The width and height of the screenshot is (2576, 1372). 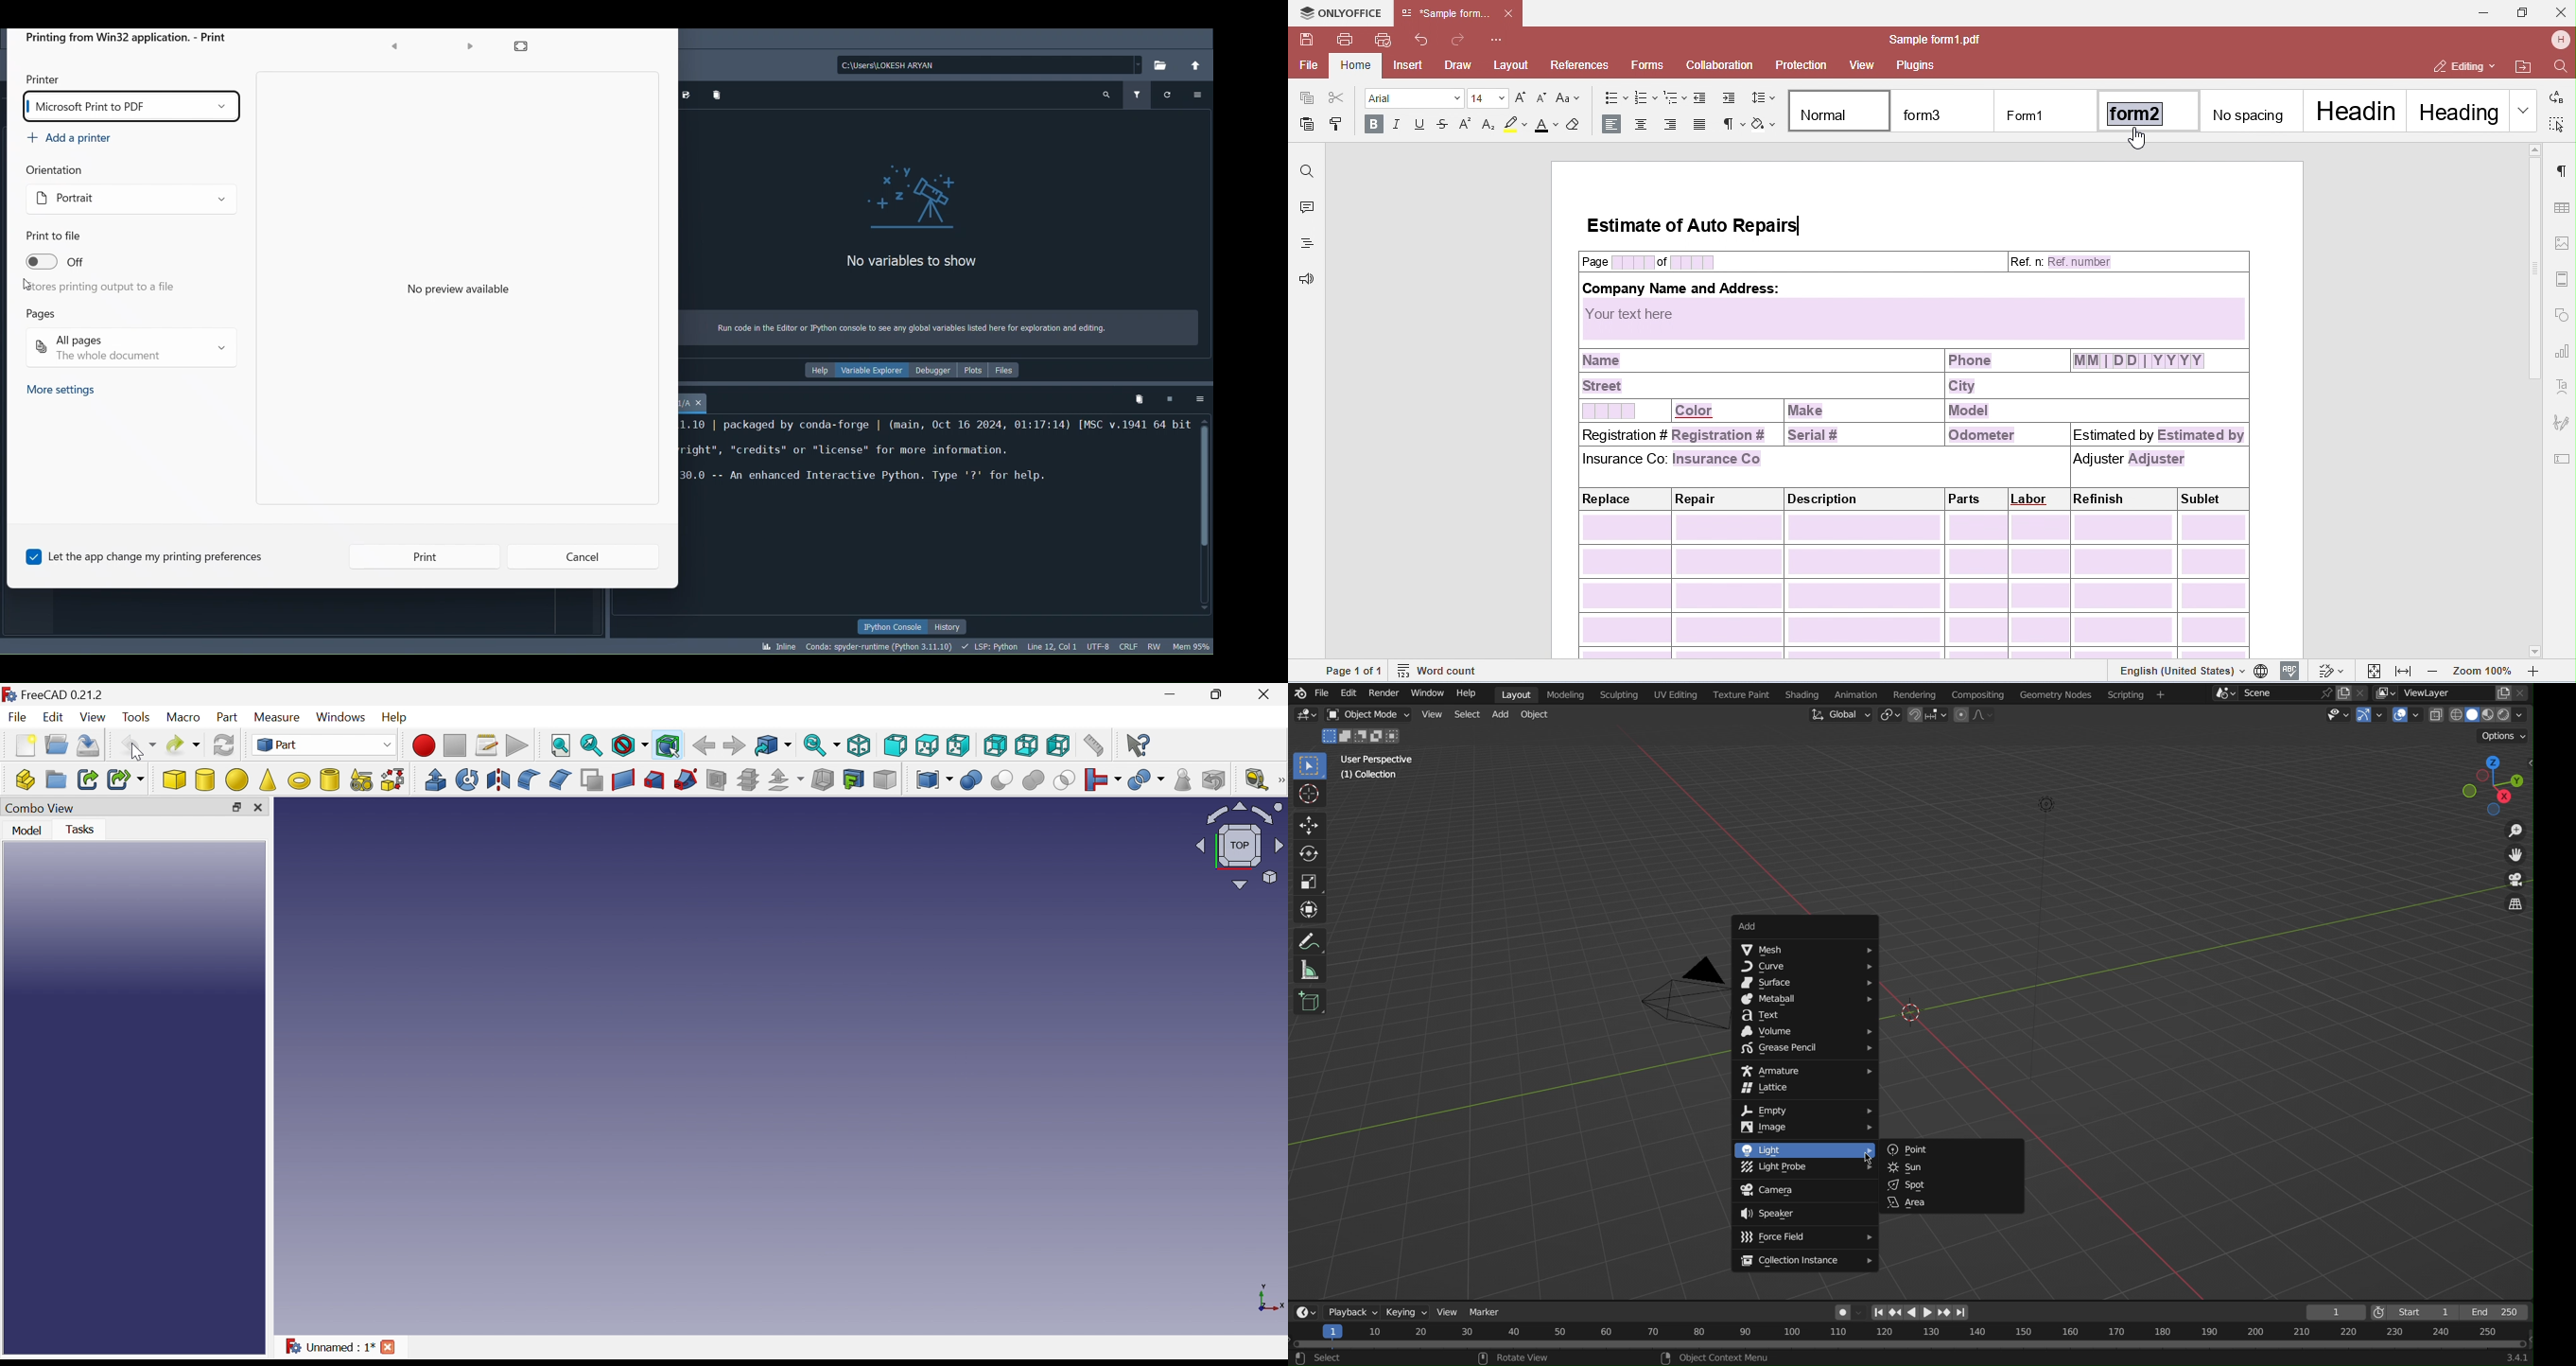 What do you see at coordinates (1804, 984) in the screenshot?
I see `Surface` at bounding box center [1804, 984].